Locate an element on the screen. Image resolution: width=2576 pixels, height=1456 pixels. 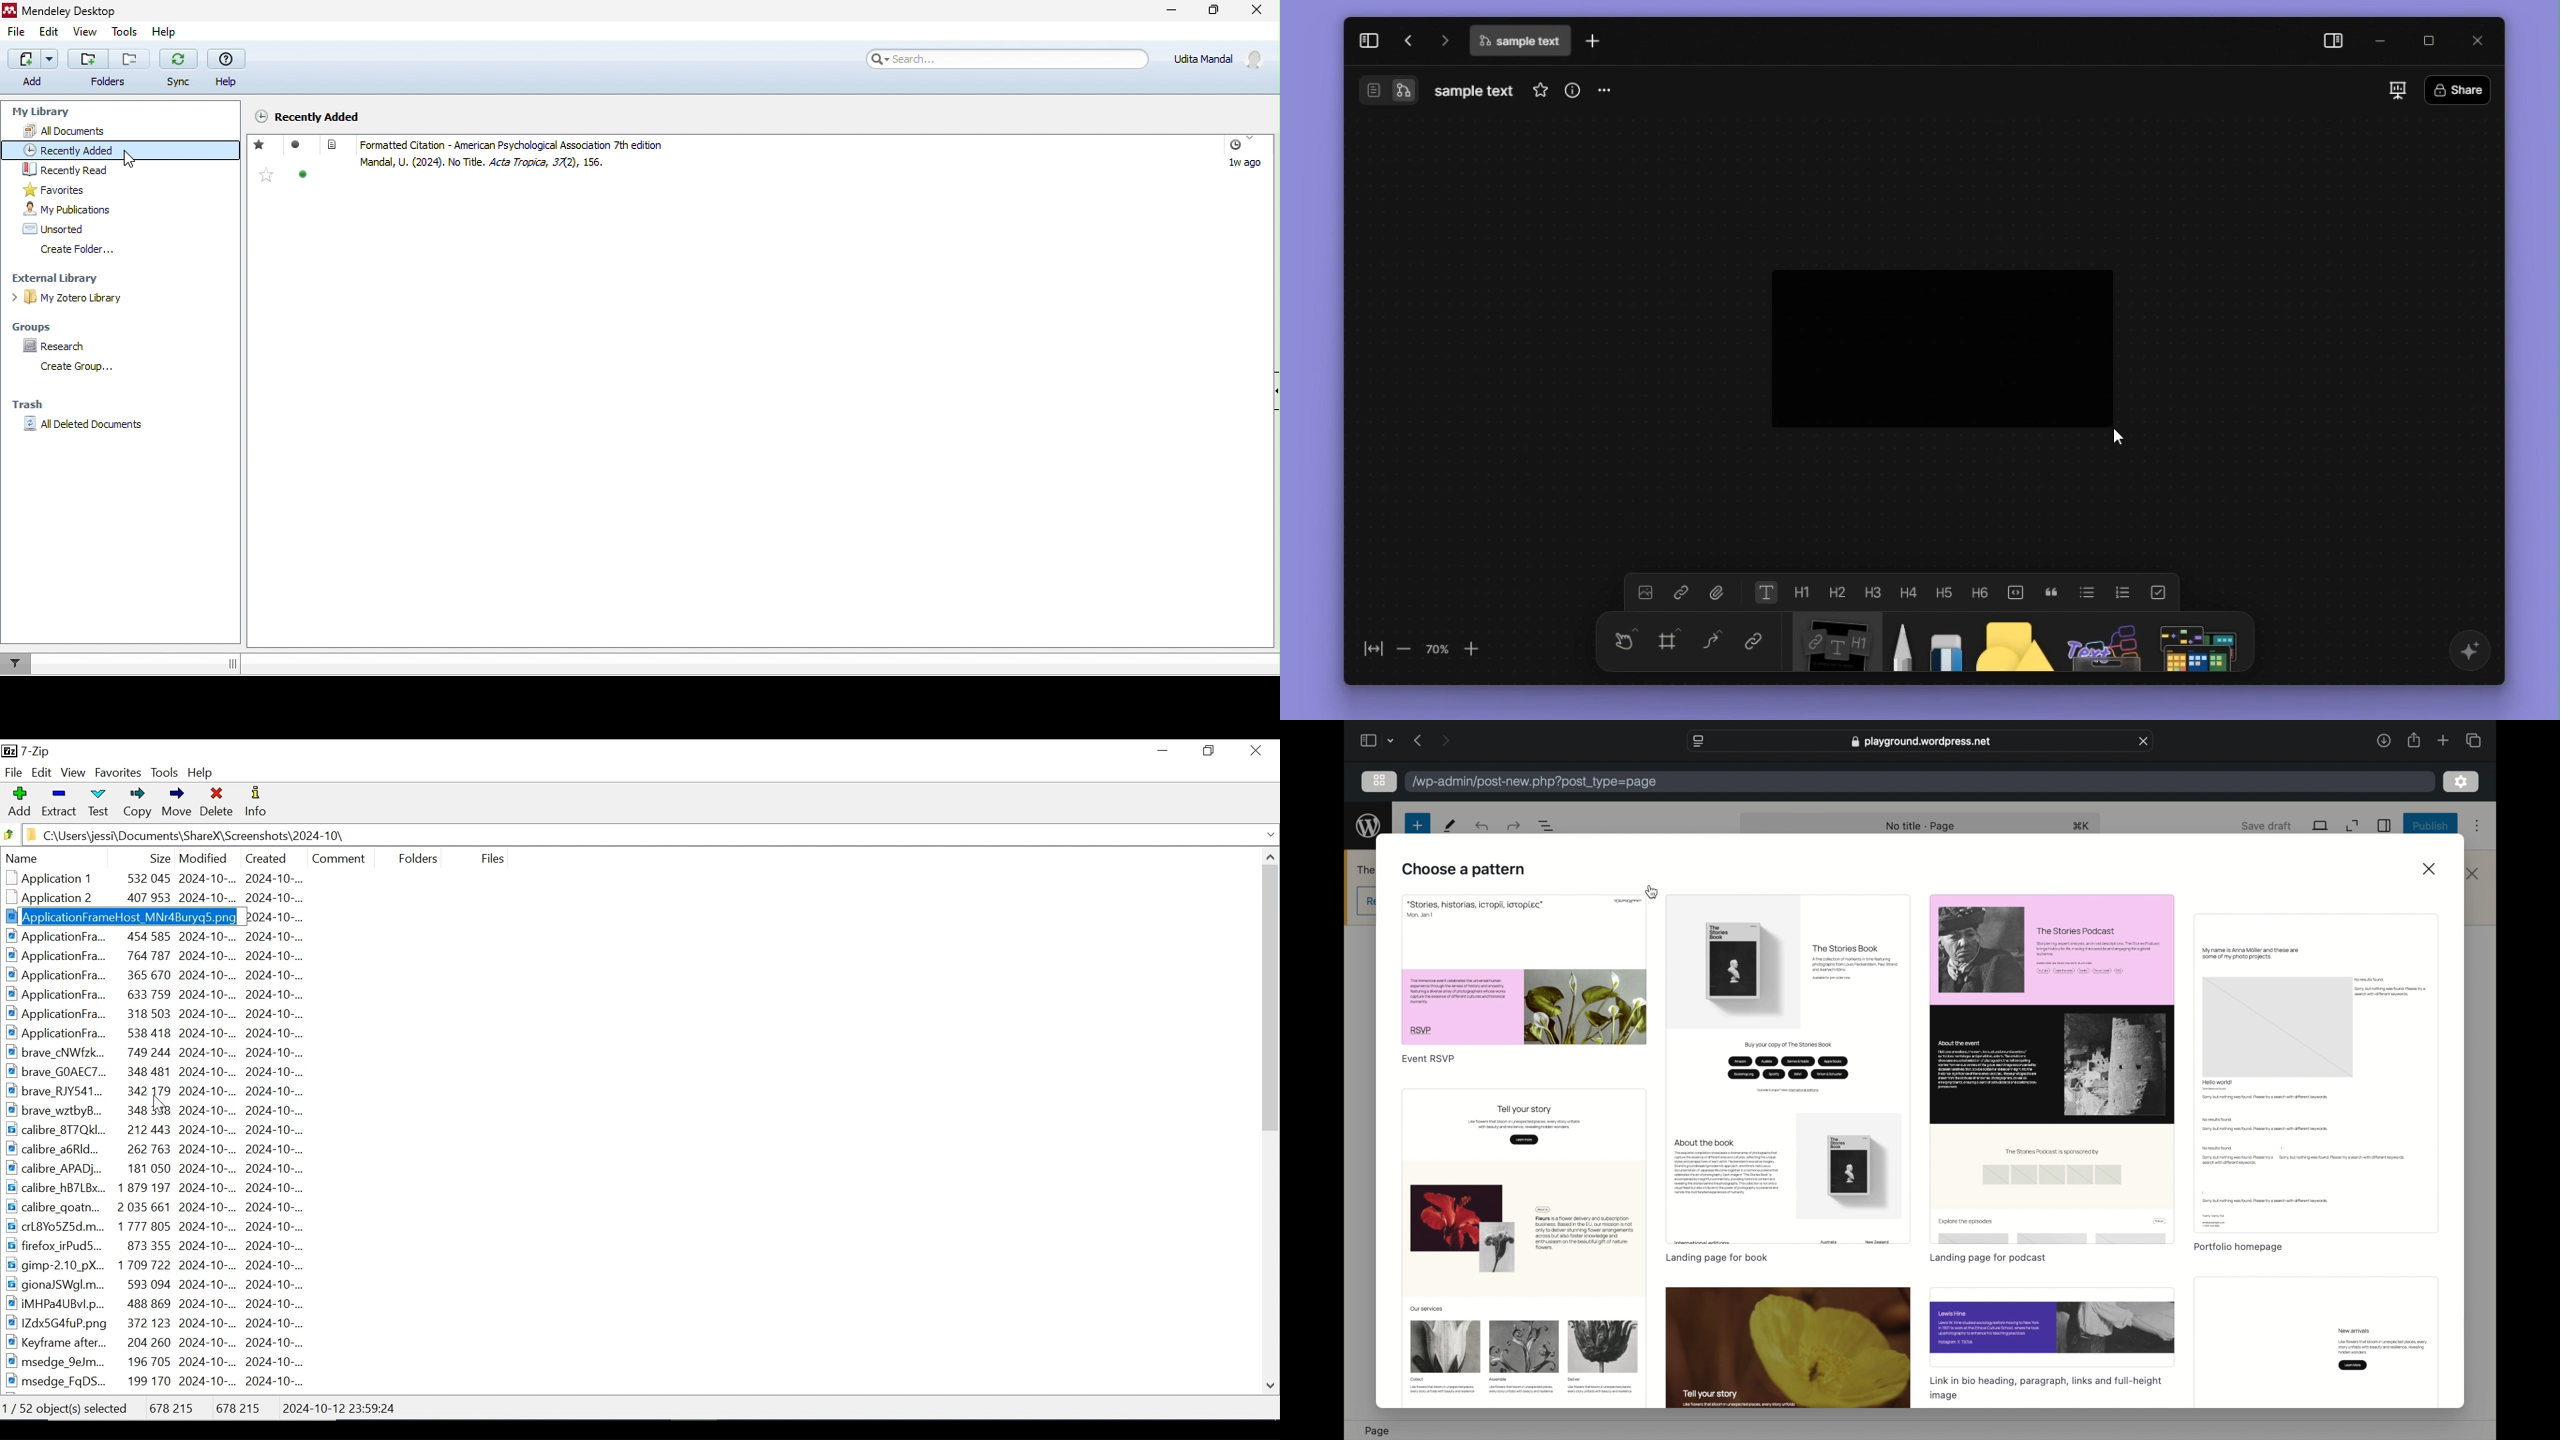
Restore is located at coordinates (1211, 750).